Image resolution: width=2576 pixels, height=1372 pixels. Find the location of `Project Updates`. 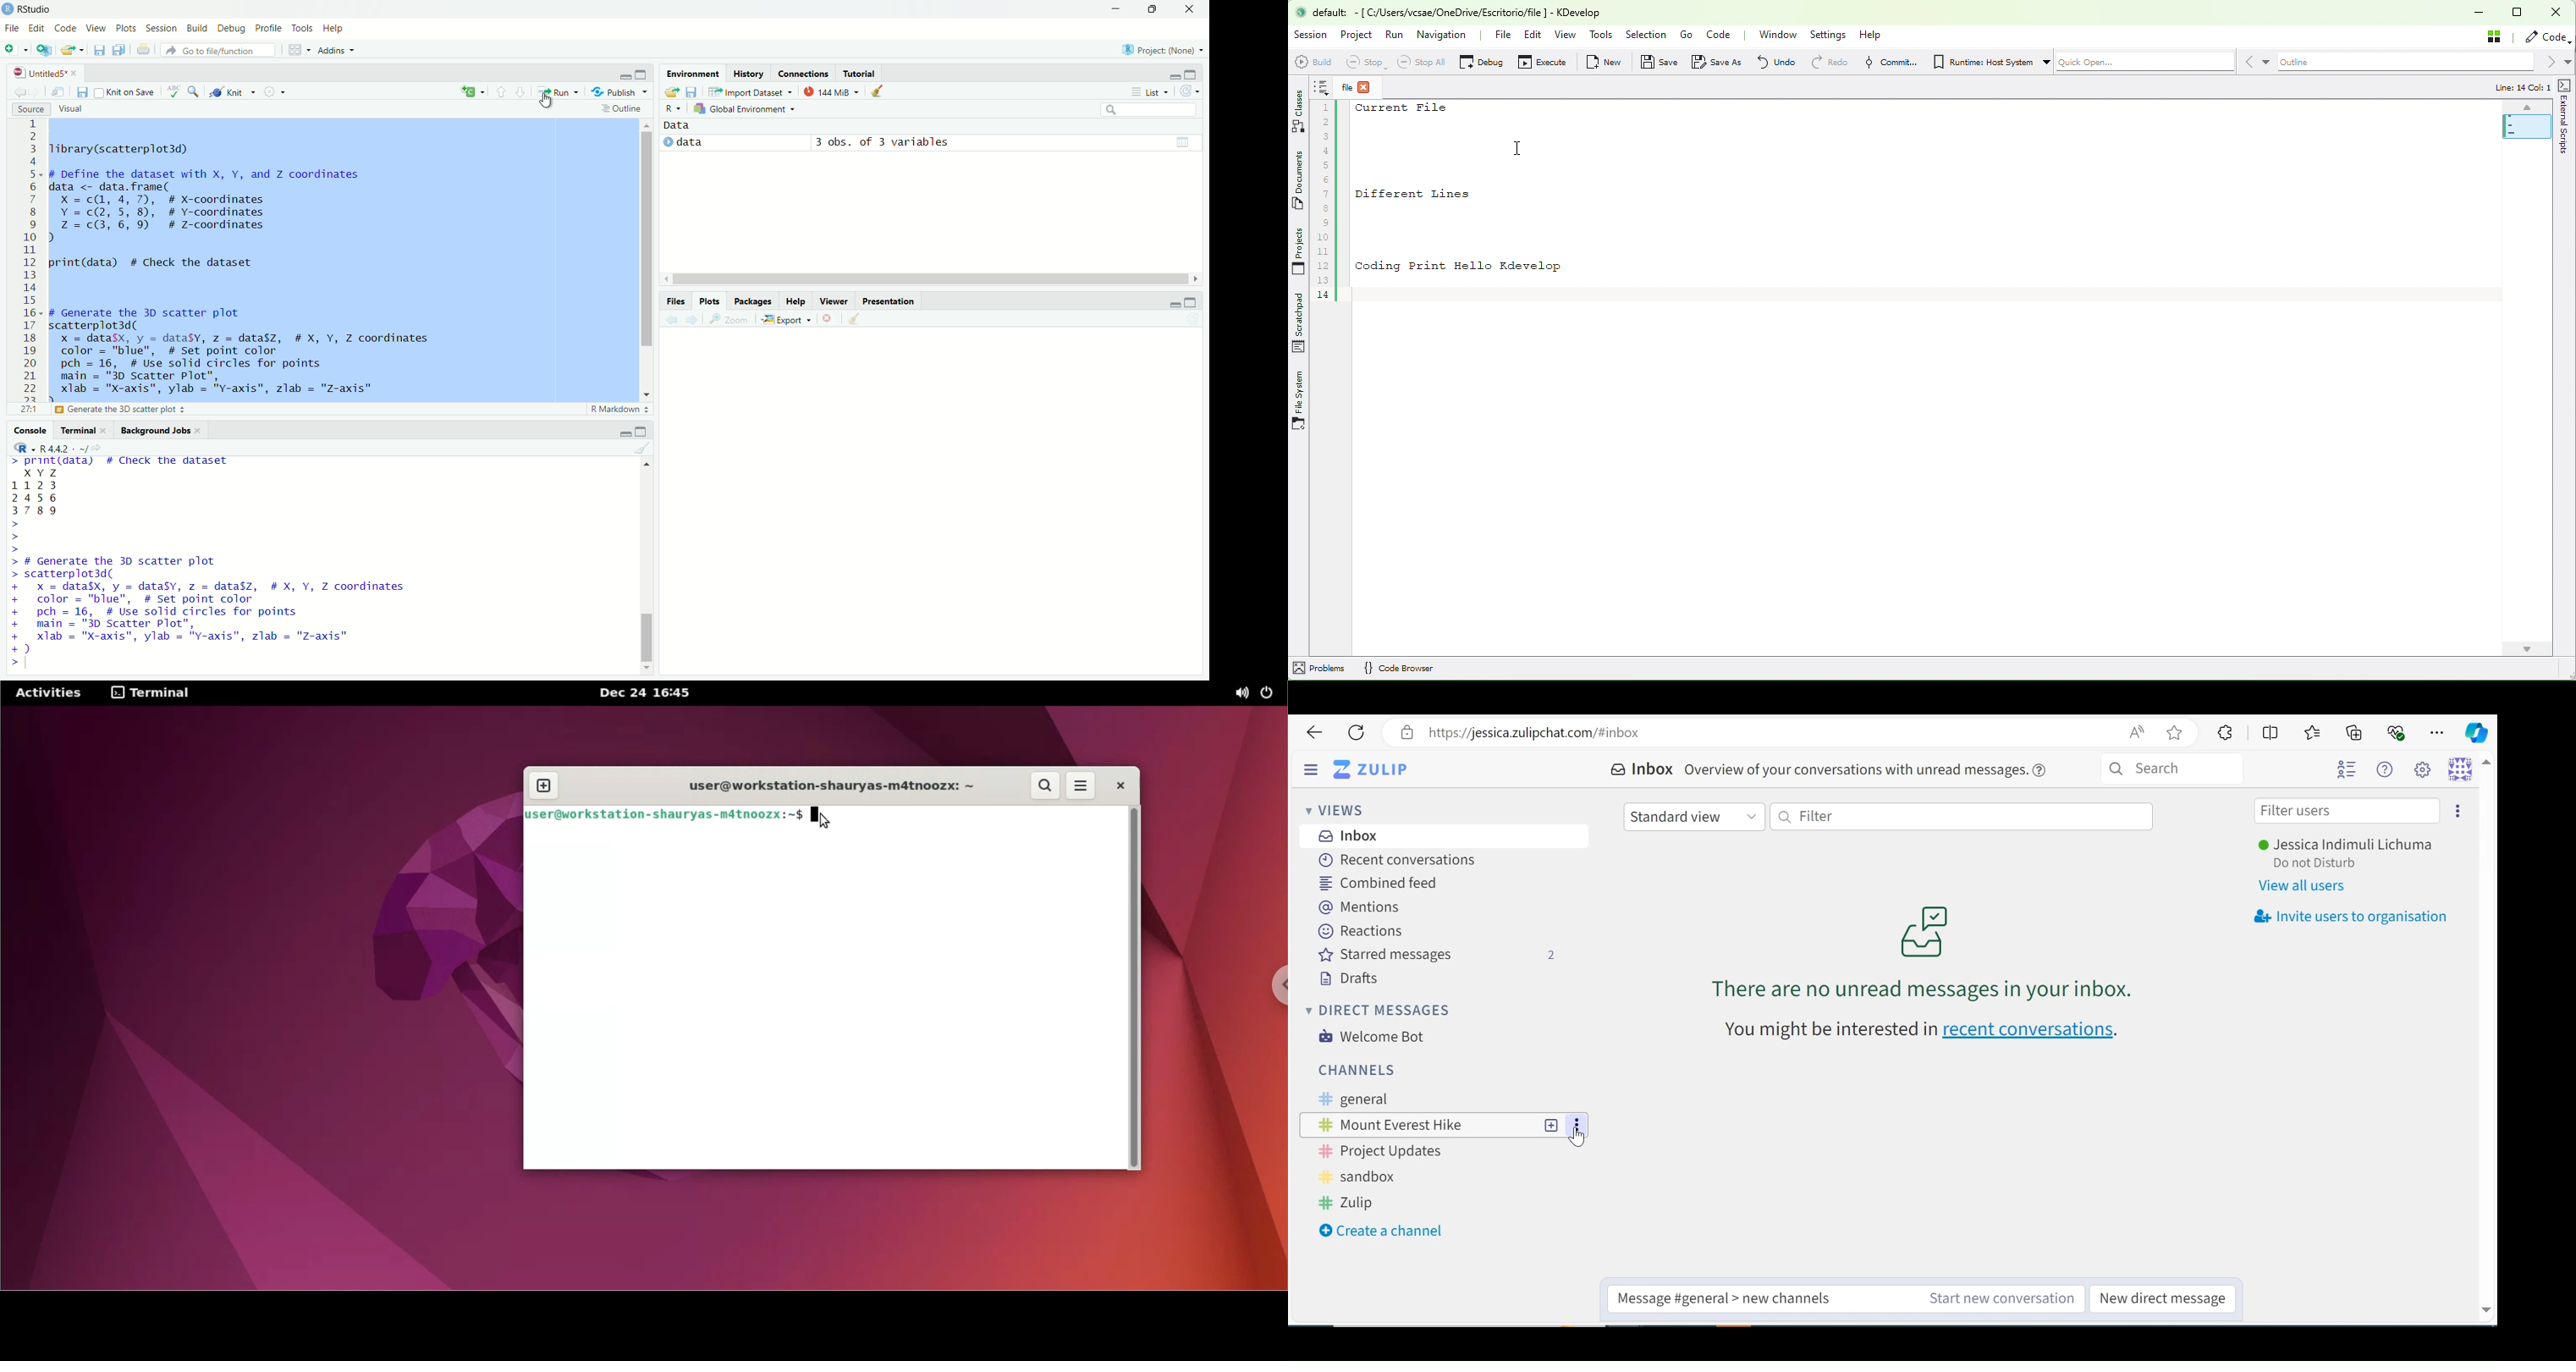

Project Updates is located at coordinates (1385, 1151).